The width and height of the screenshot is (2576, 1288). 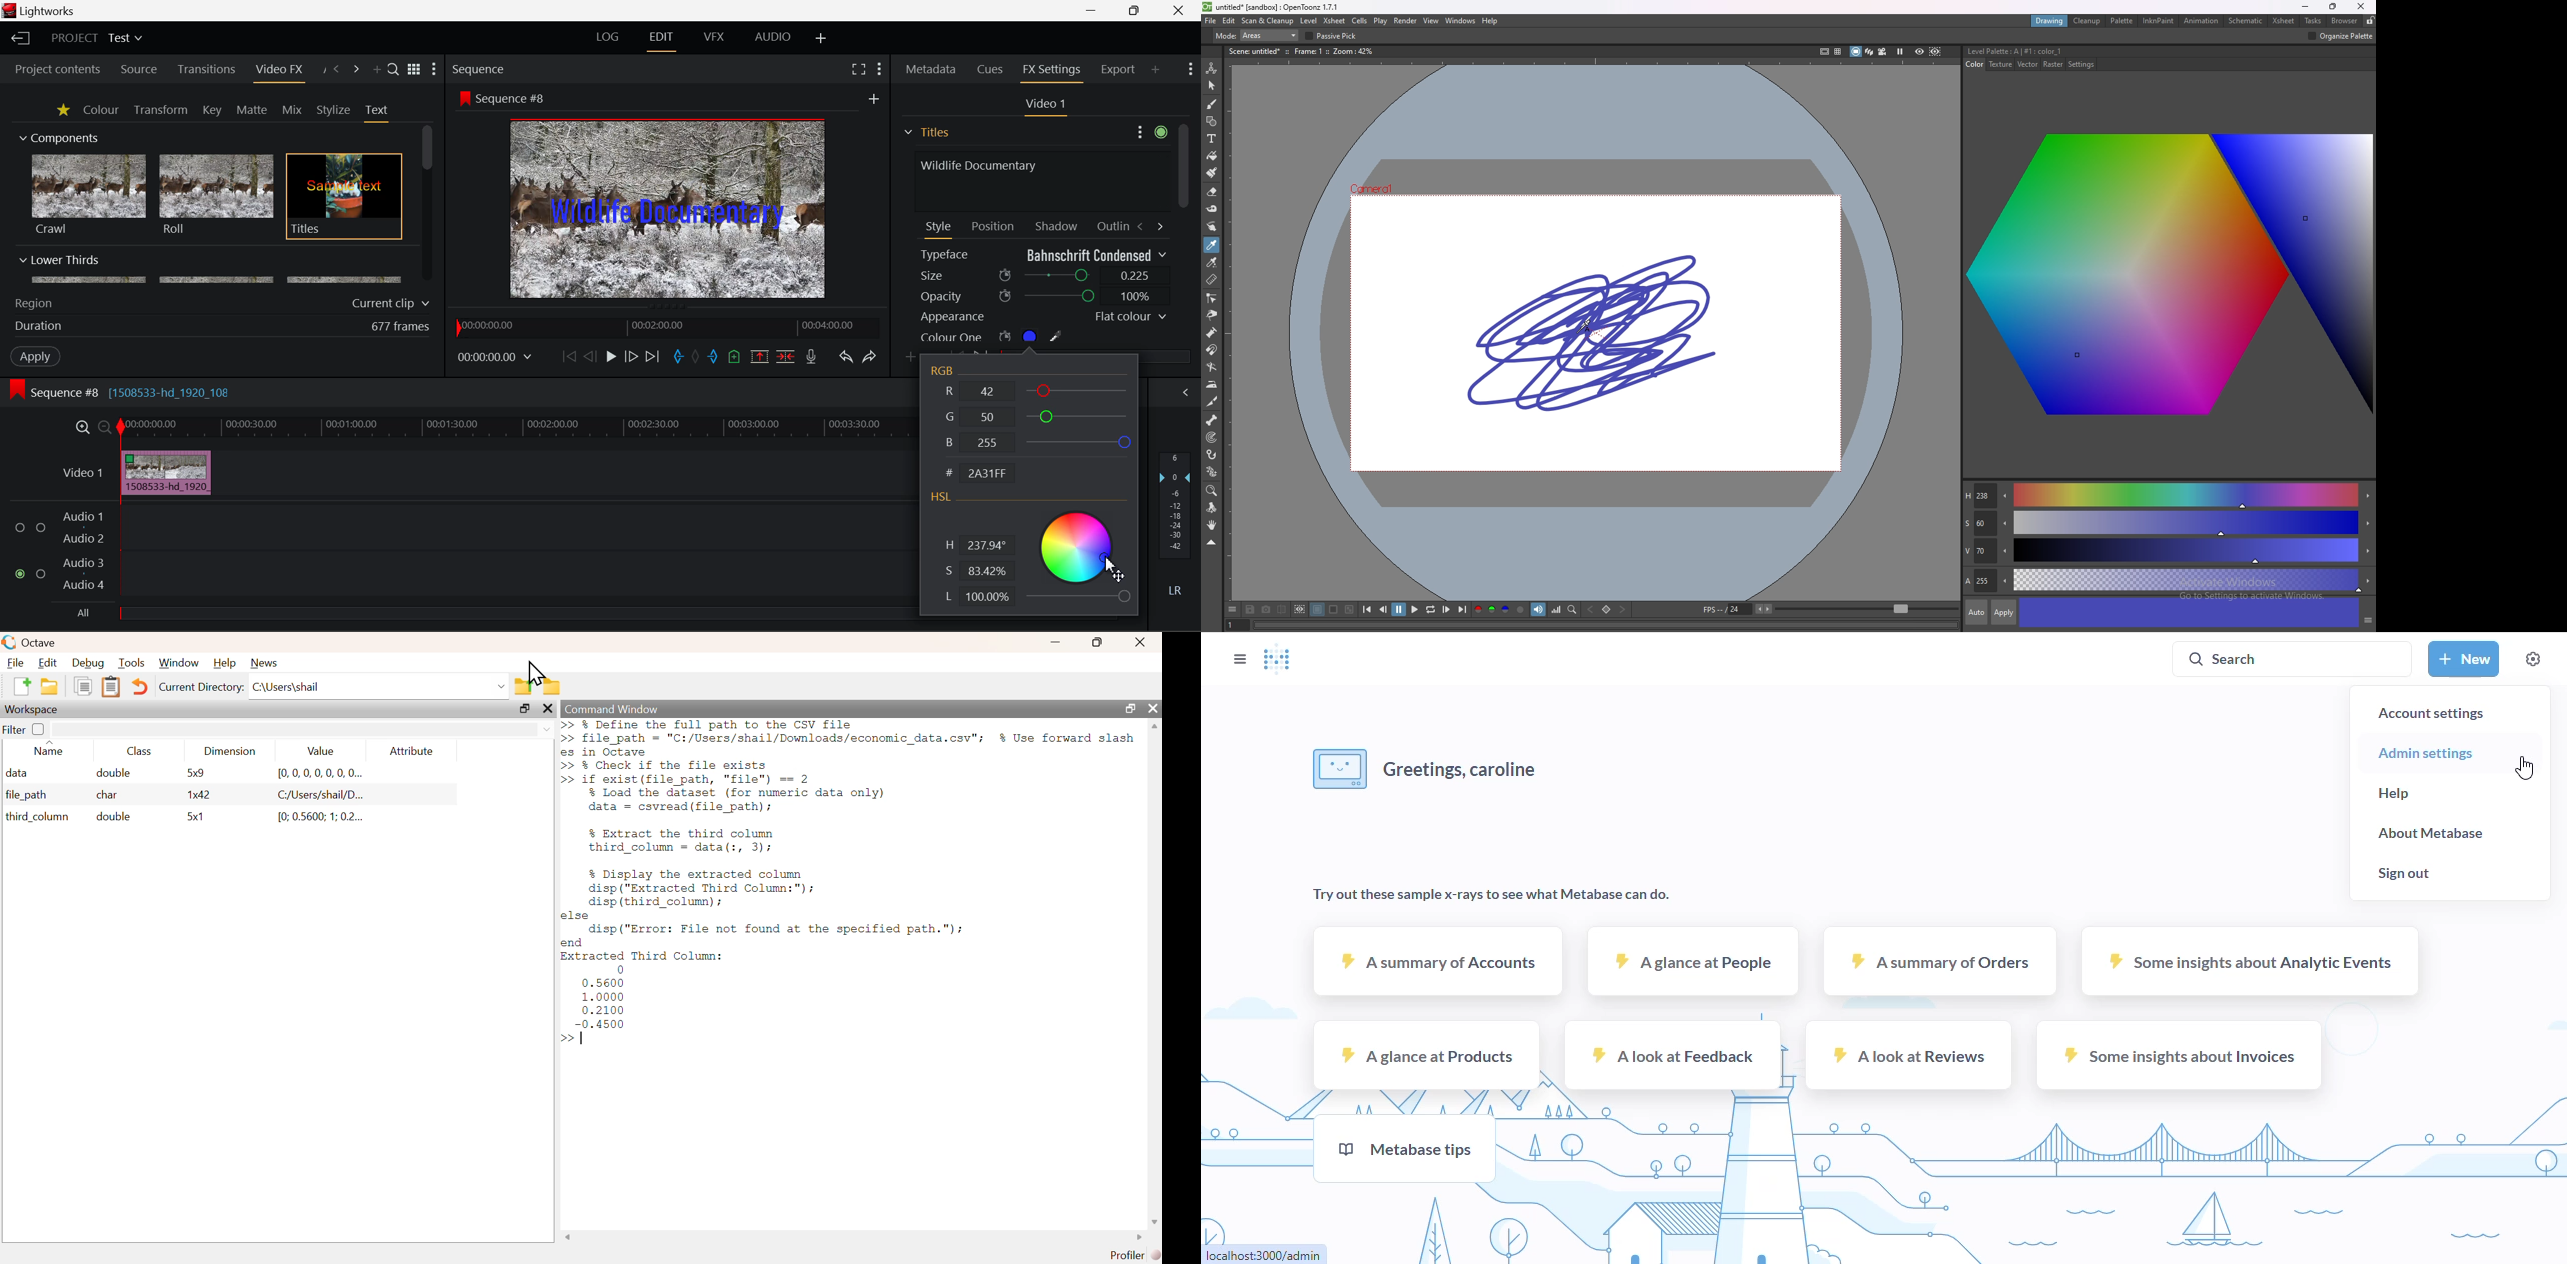 I want to click on 1, so click(x=1236, y=624).